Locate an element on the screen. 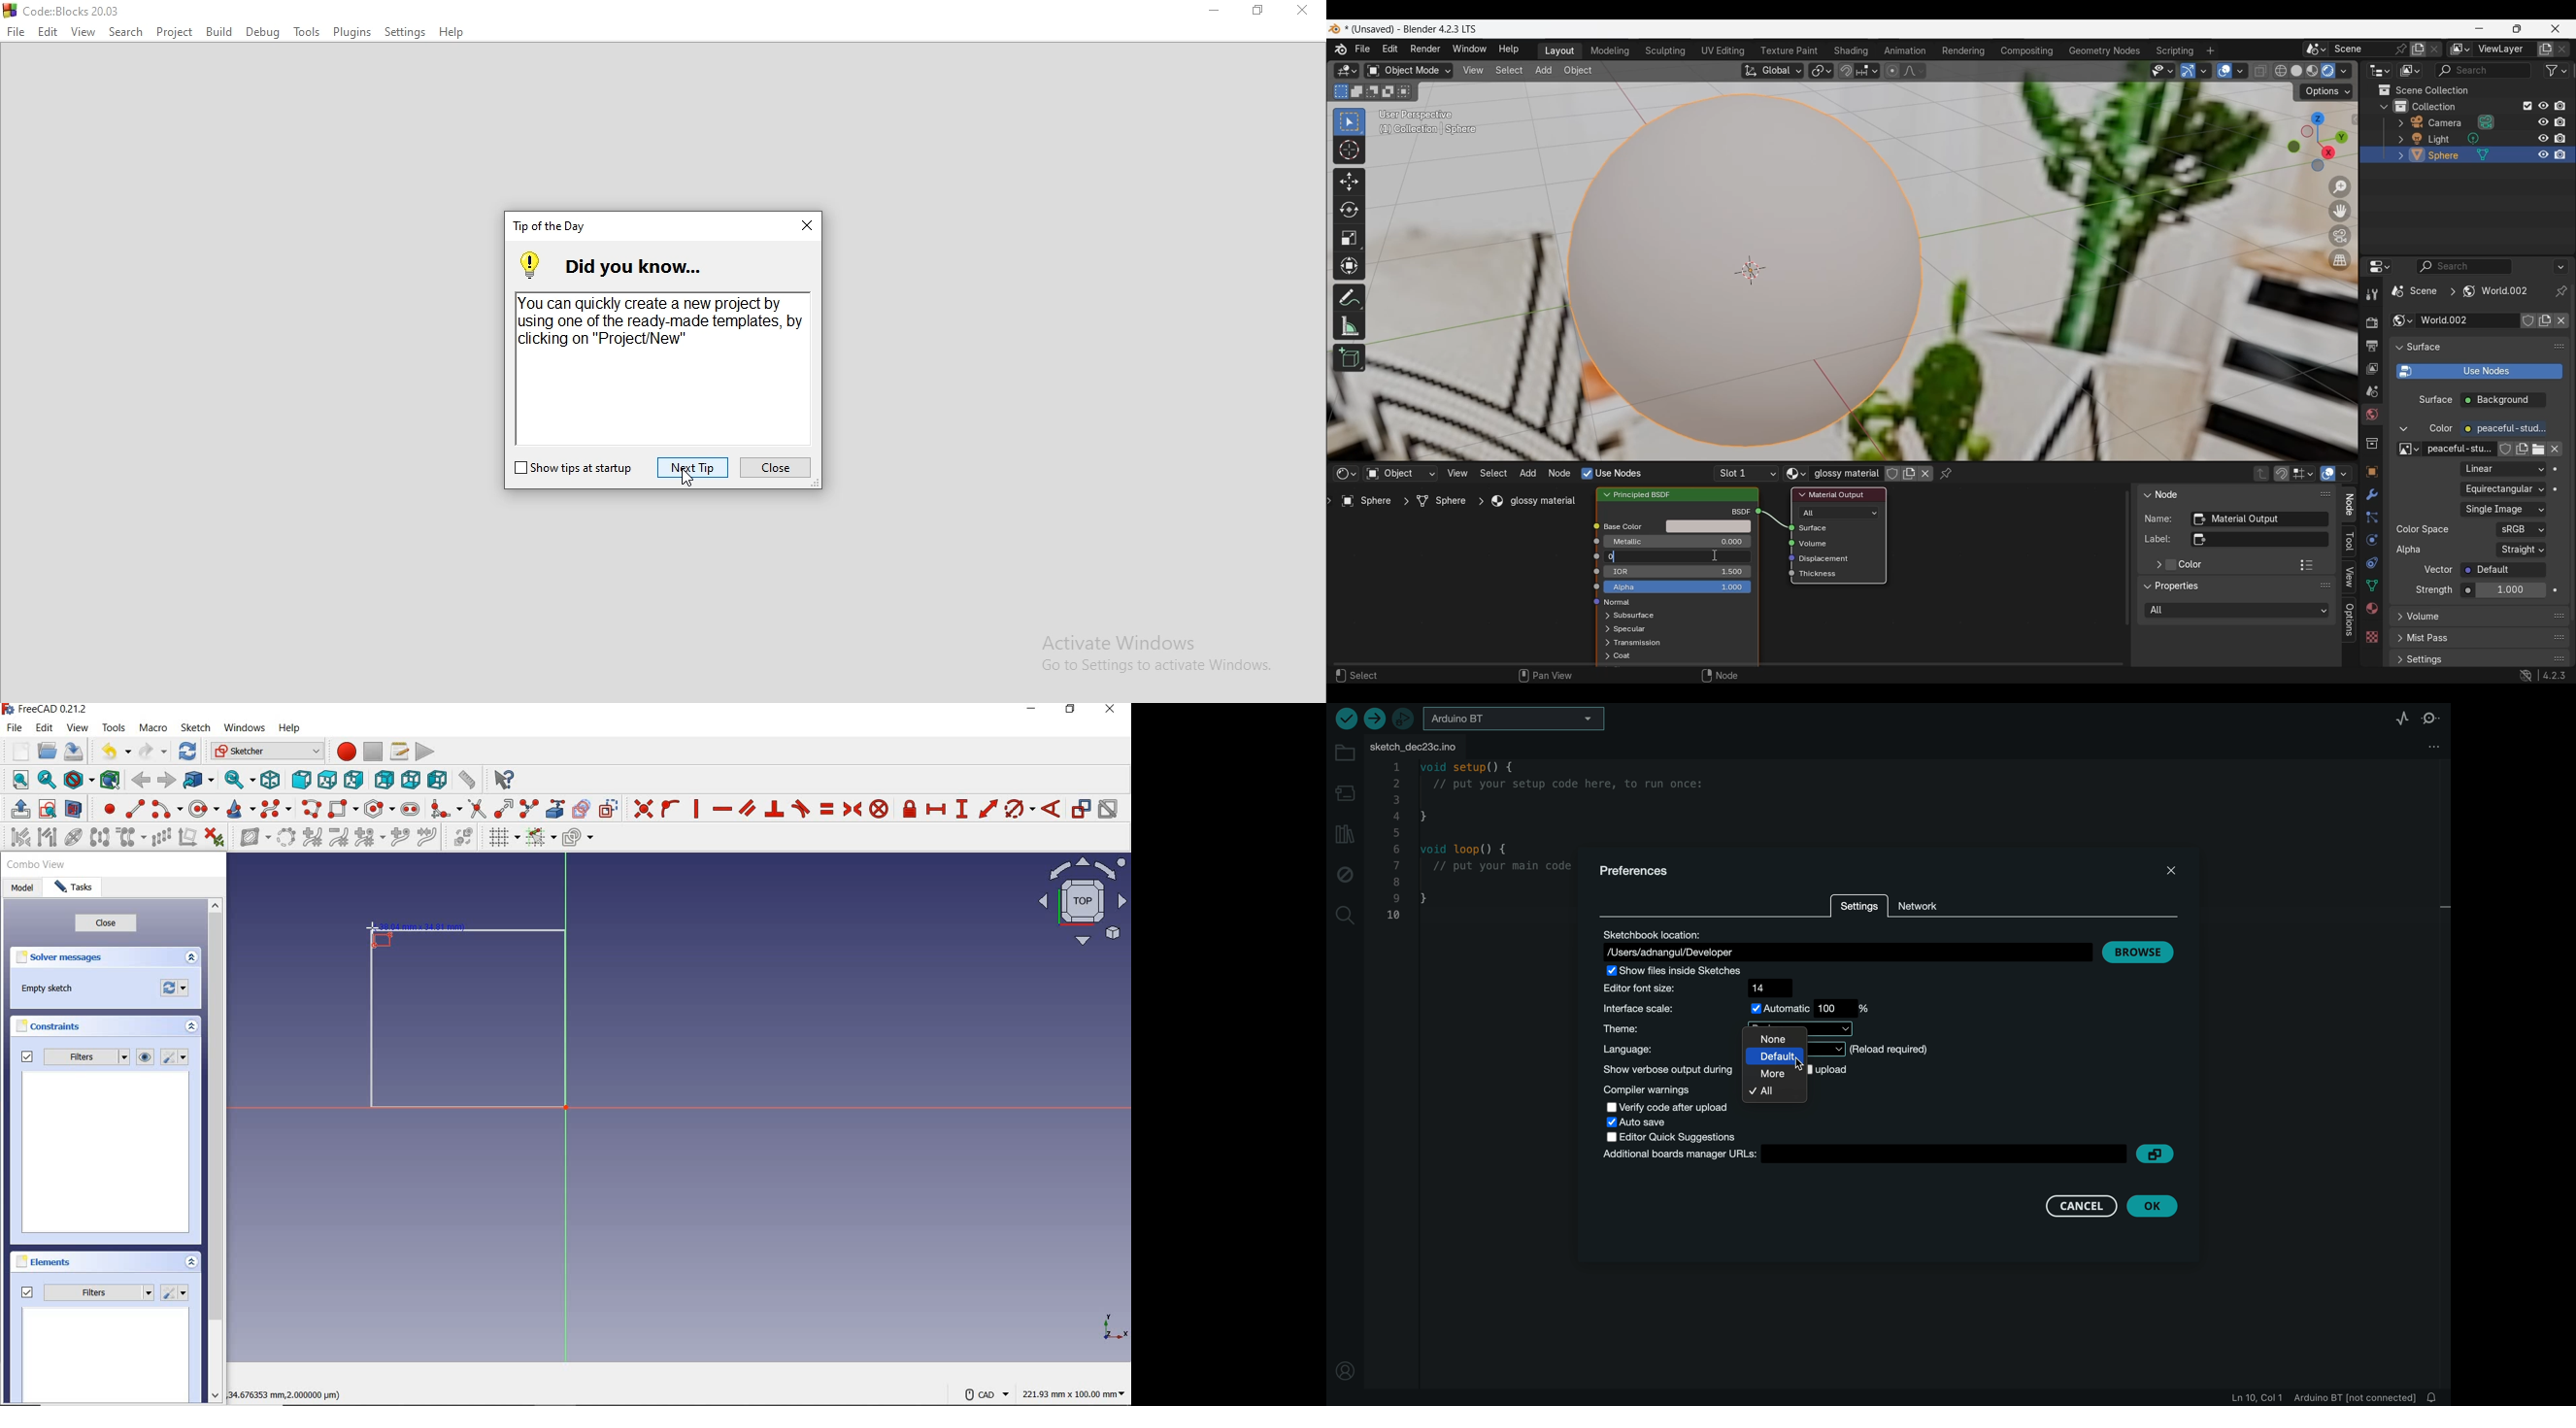  more is located at coordinates (1775, 1076).